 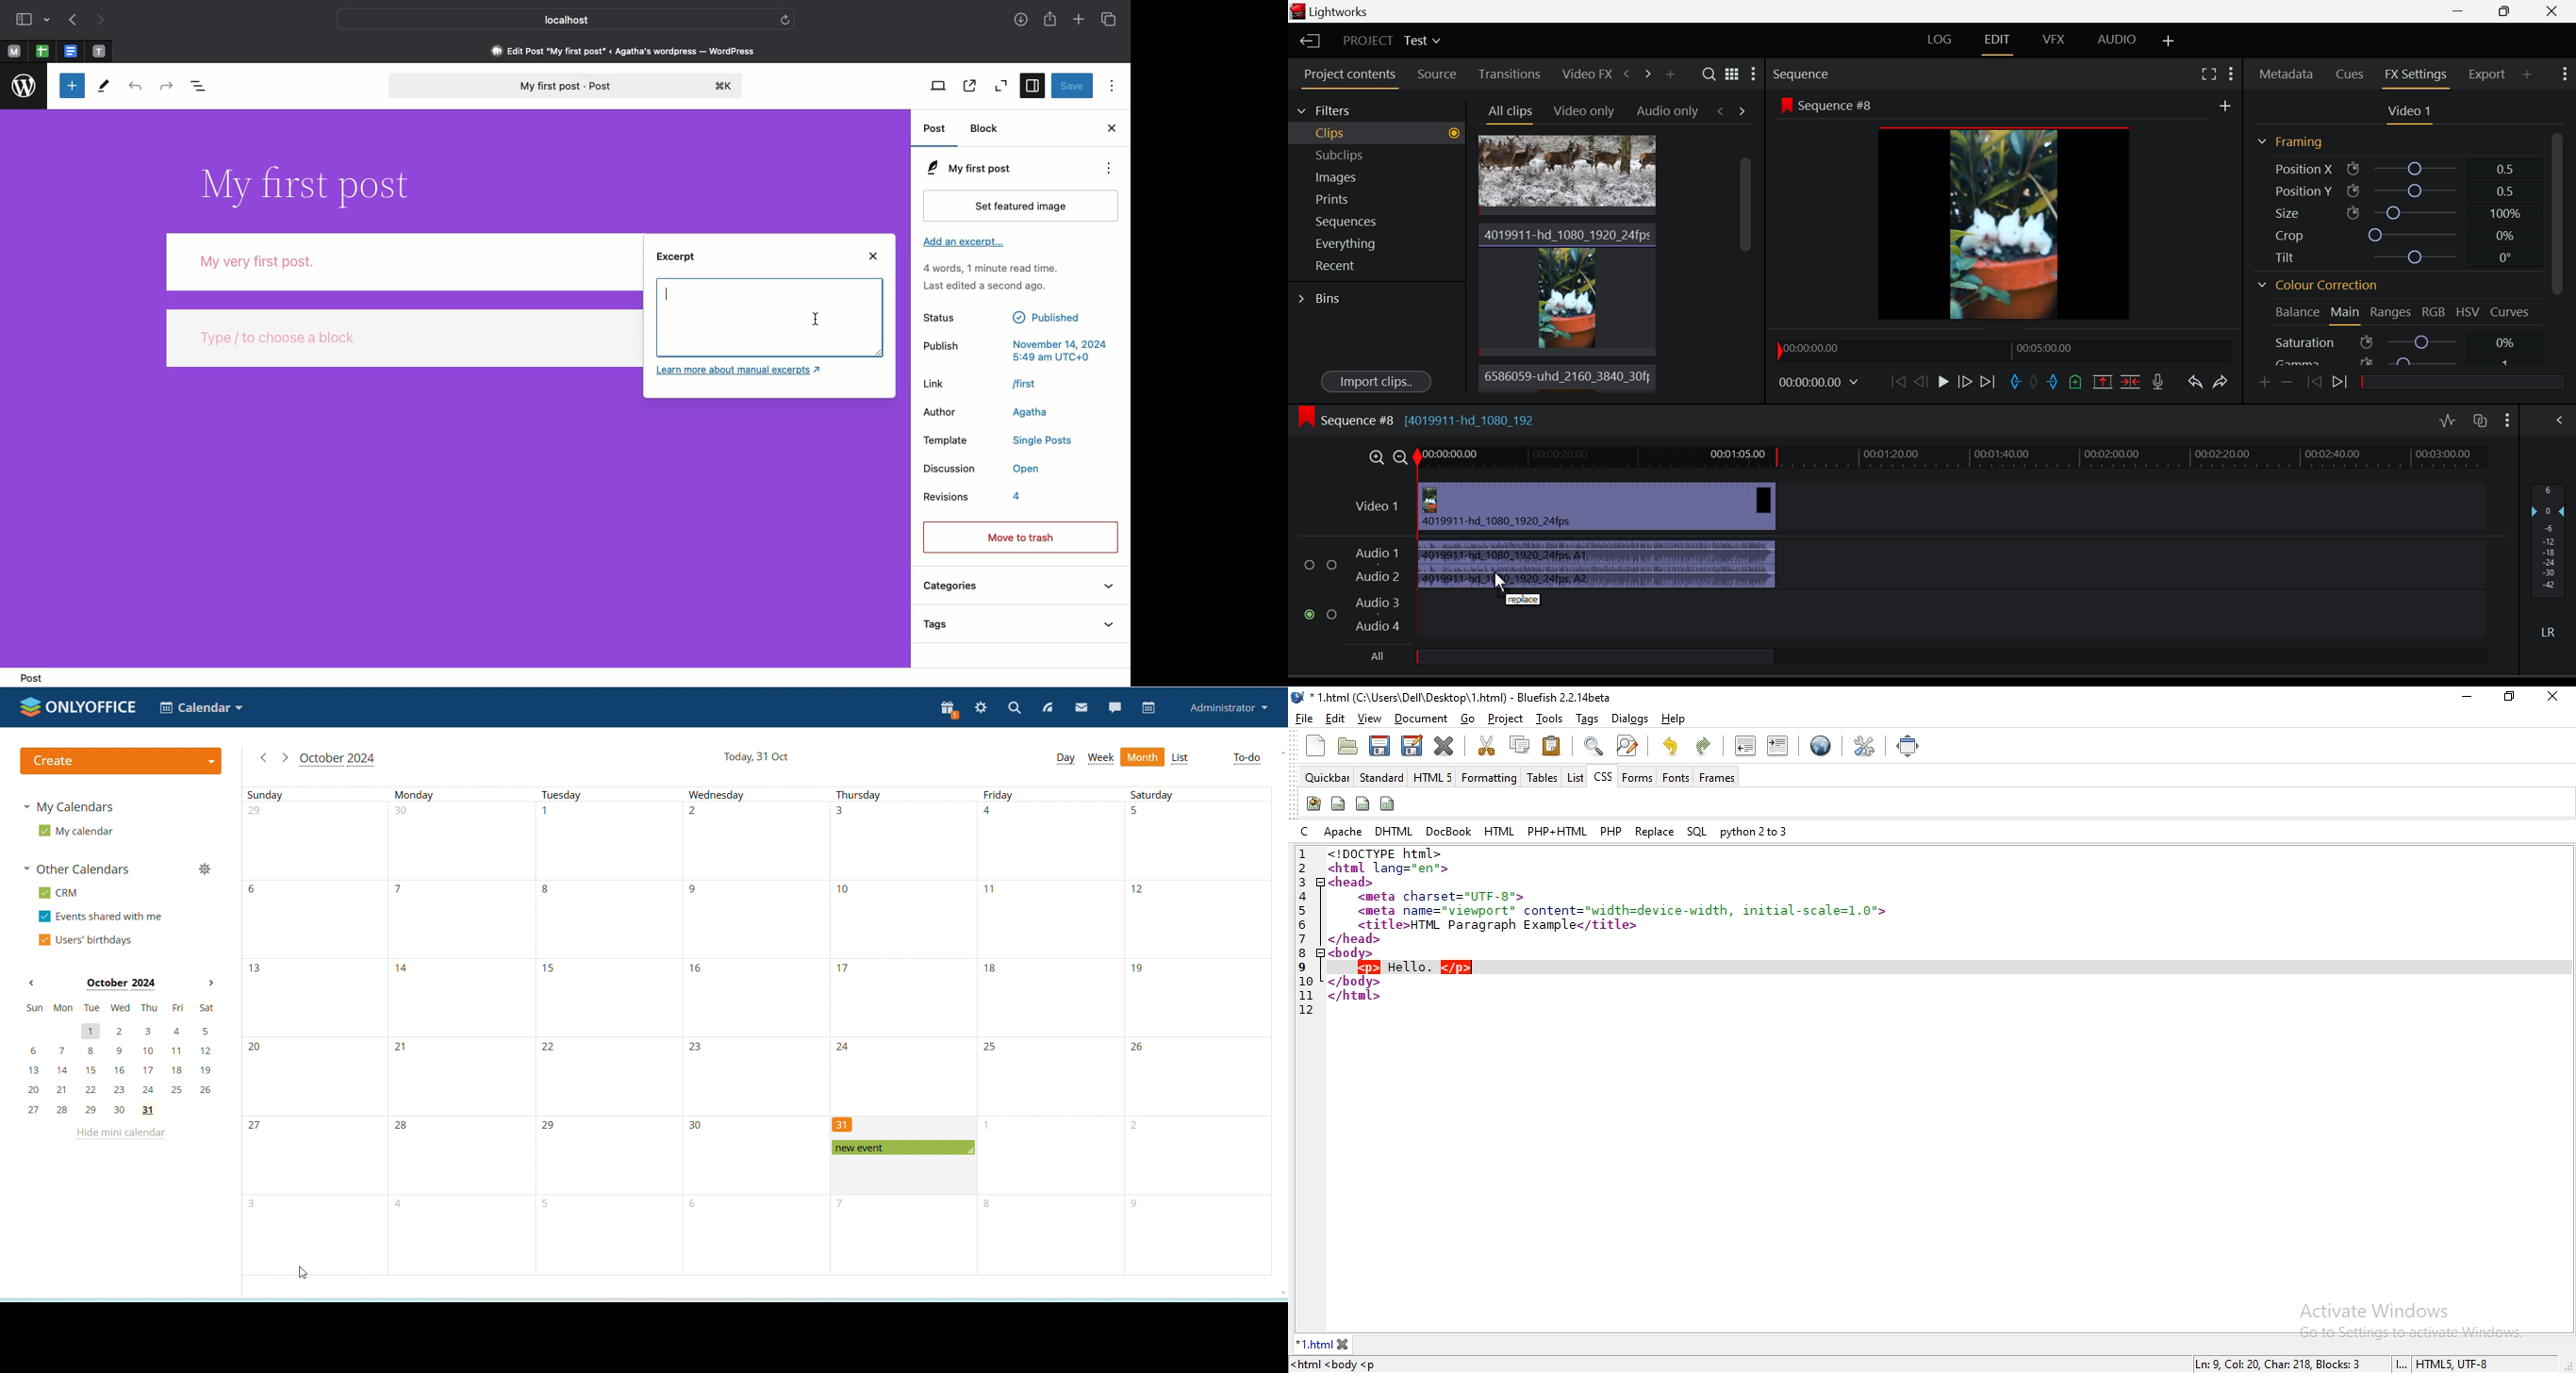 I want to click on apache, so click(x=1343, y=831).